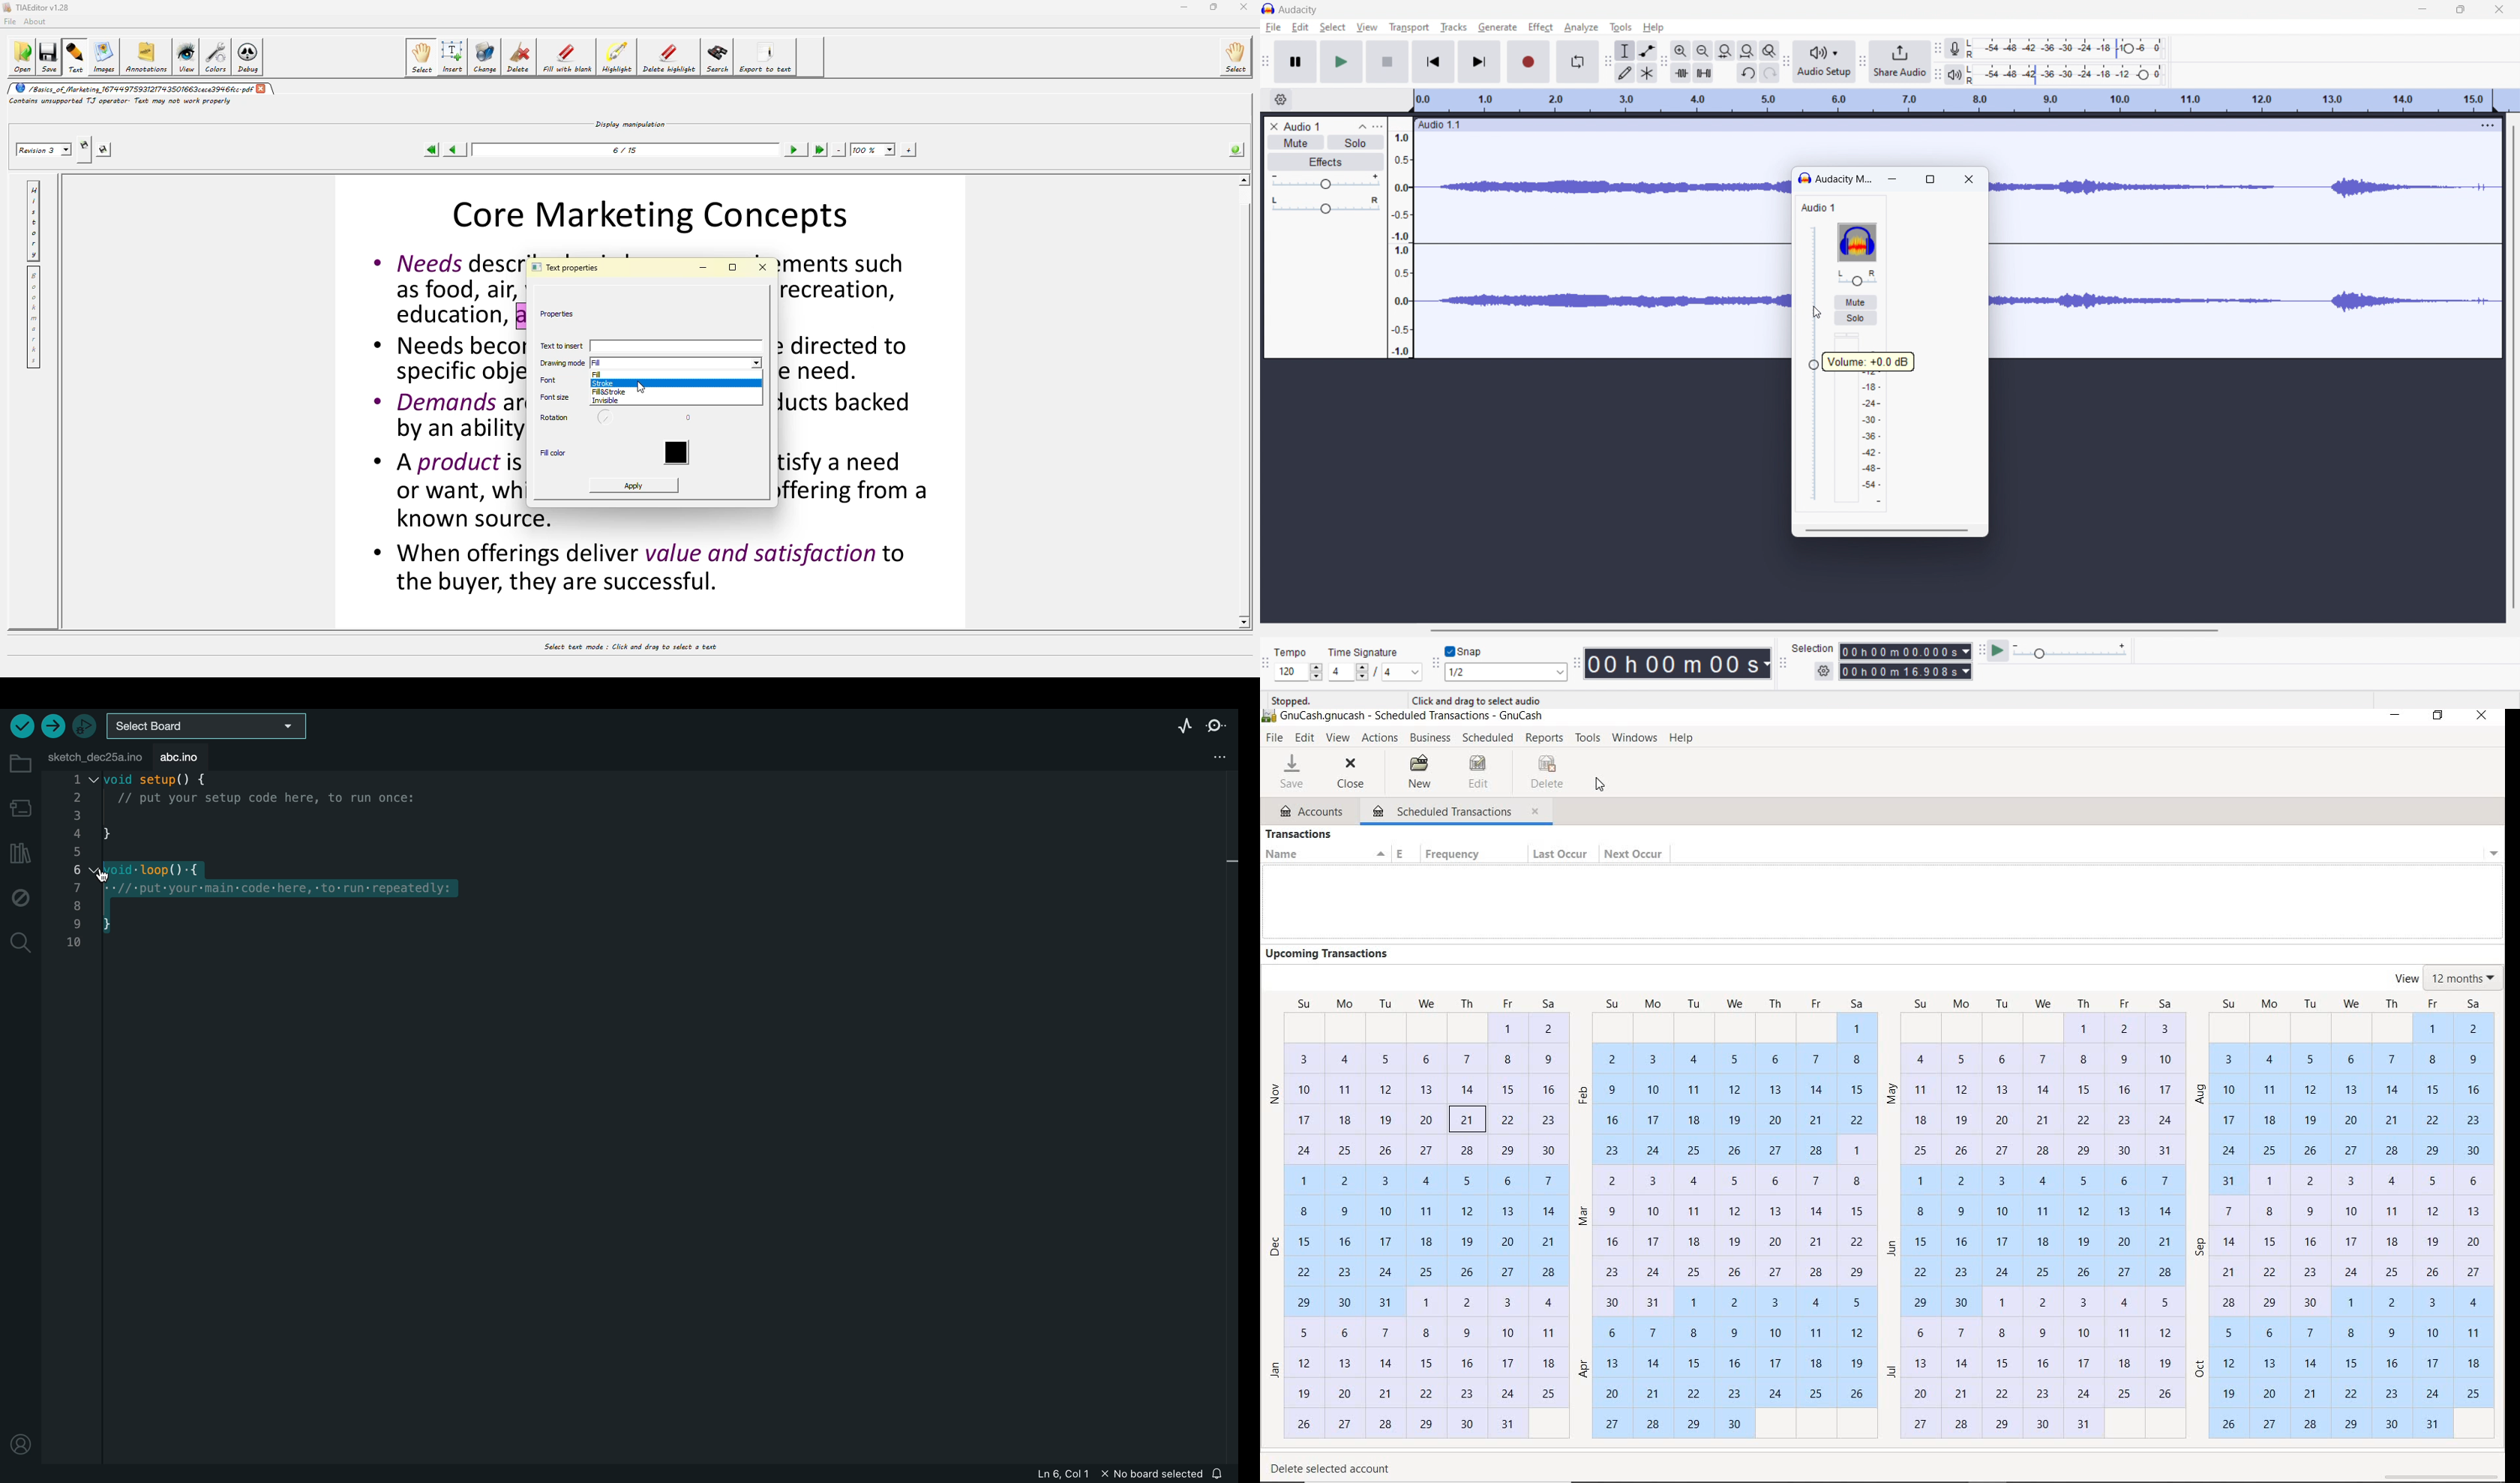 The width and height of the screenshot is (2520, 1484). Describe the element at coordinates (1899, 61) in the screenshot. I see `share audio` at that location.